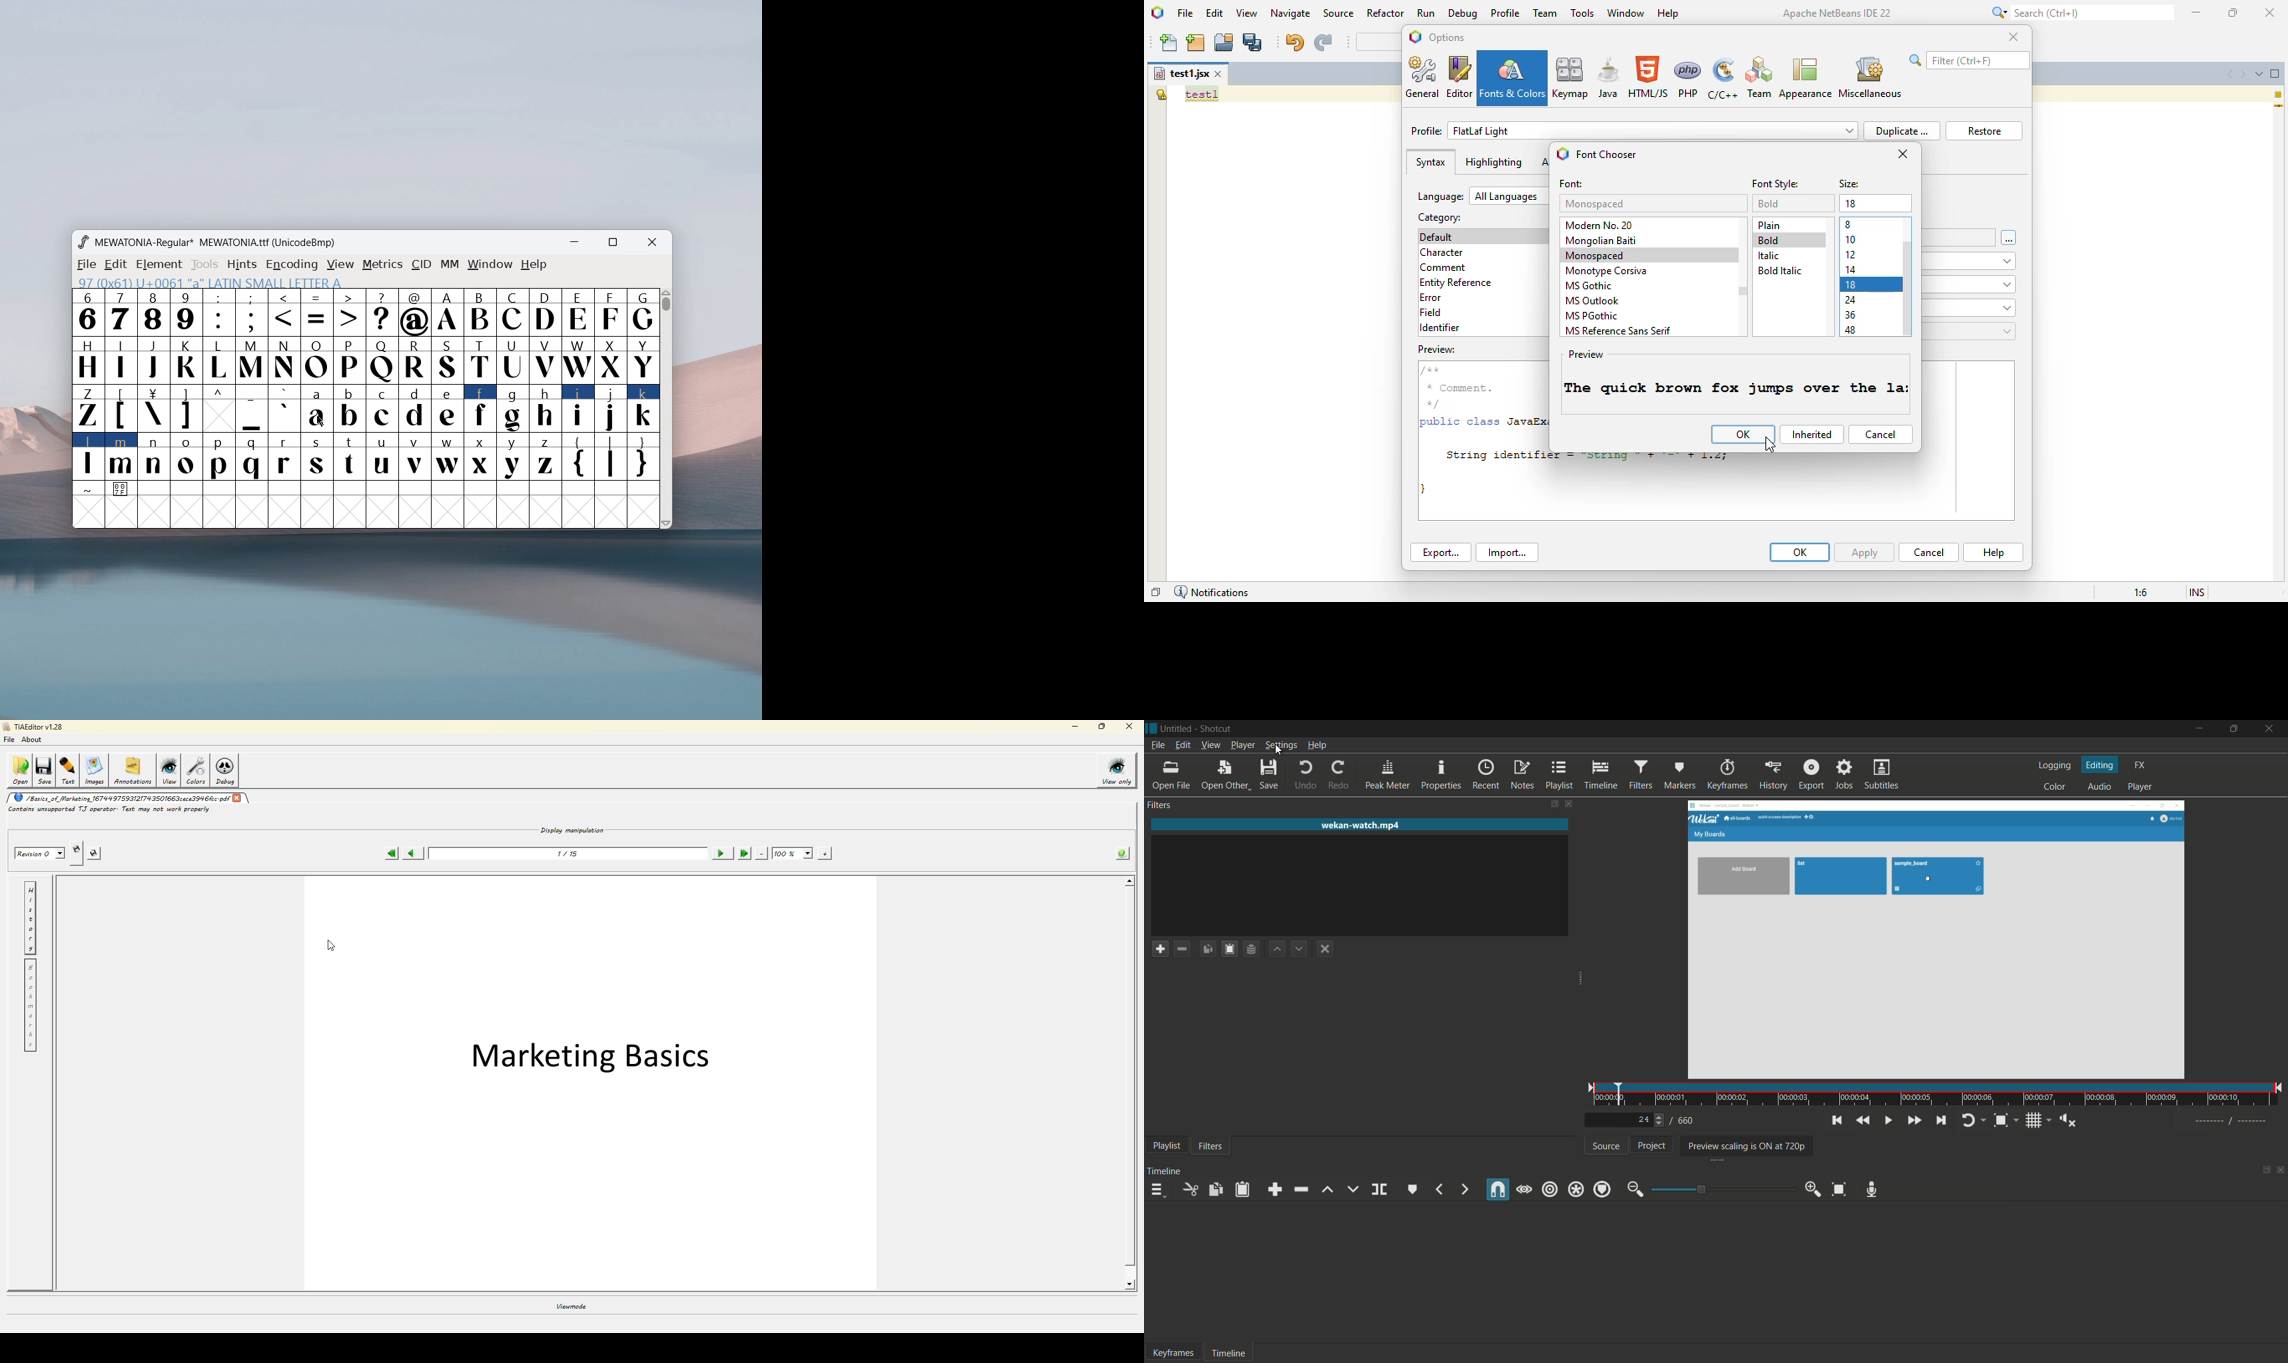 This screenshot has width=2296, height=1372. Describe the element at coordinates (1181, 74) in the screenshot. I see `file name` at that location.